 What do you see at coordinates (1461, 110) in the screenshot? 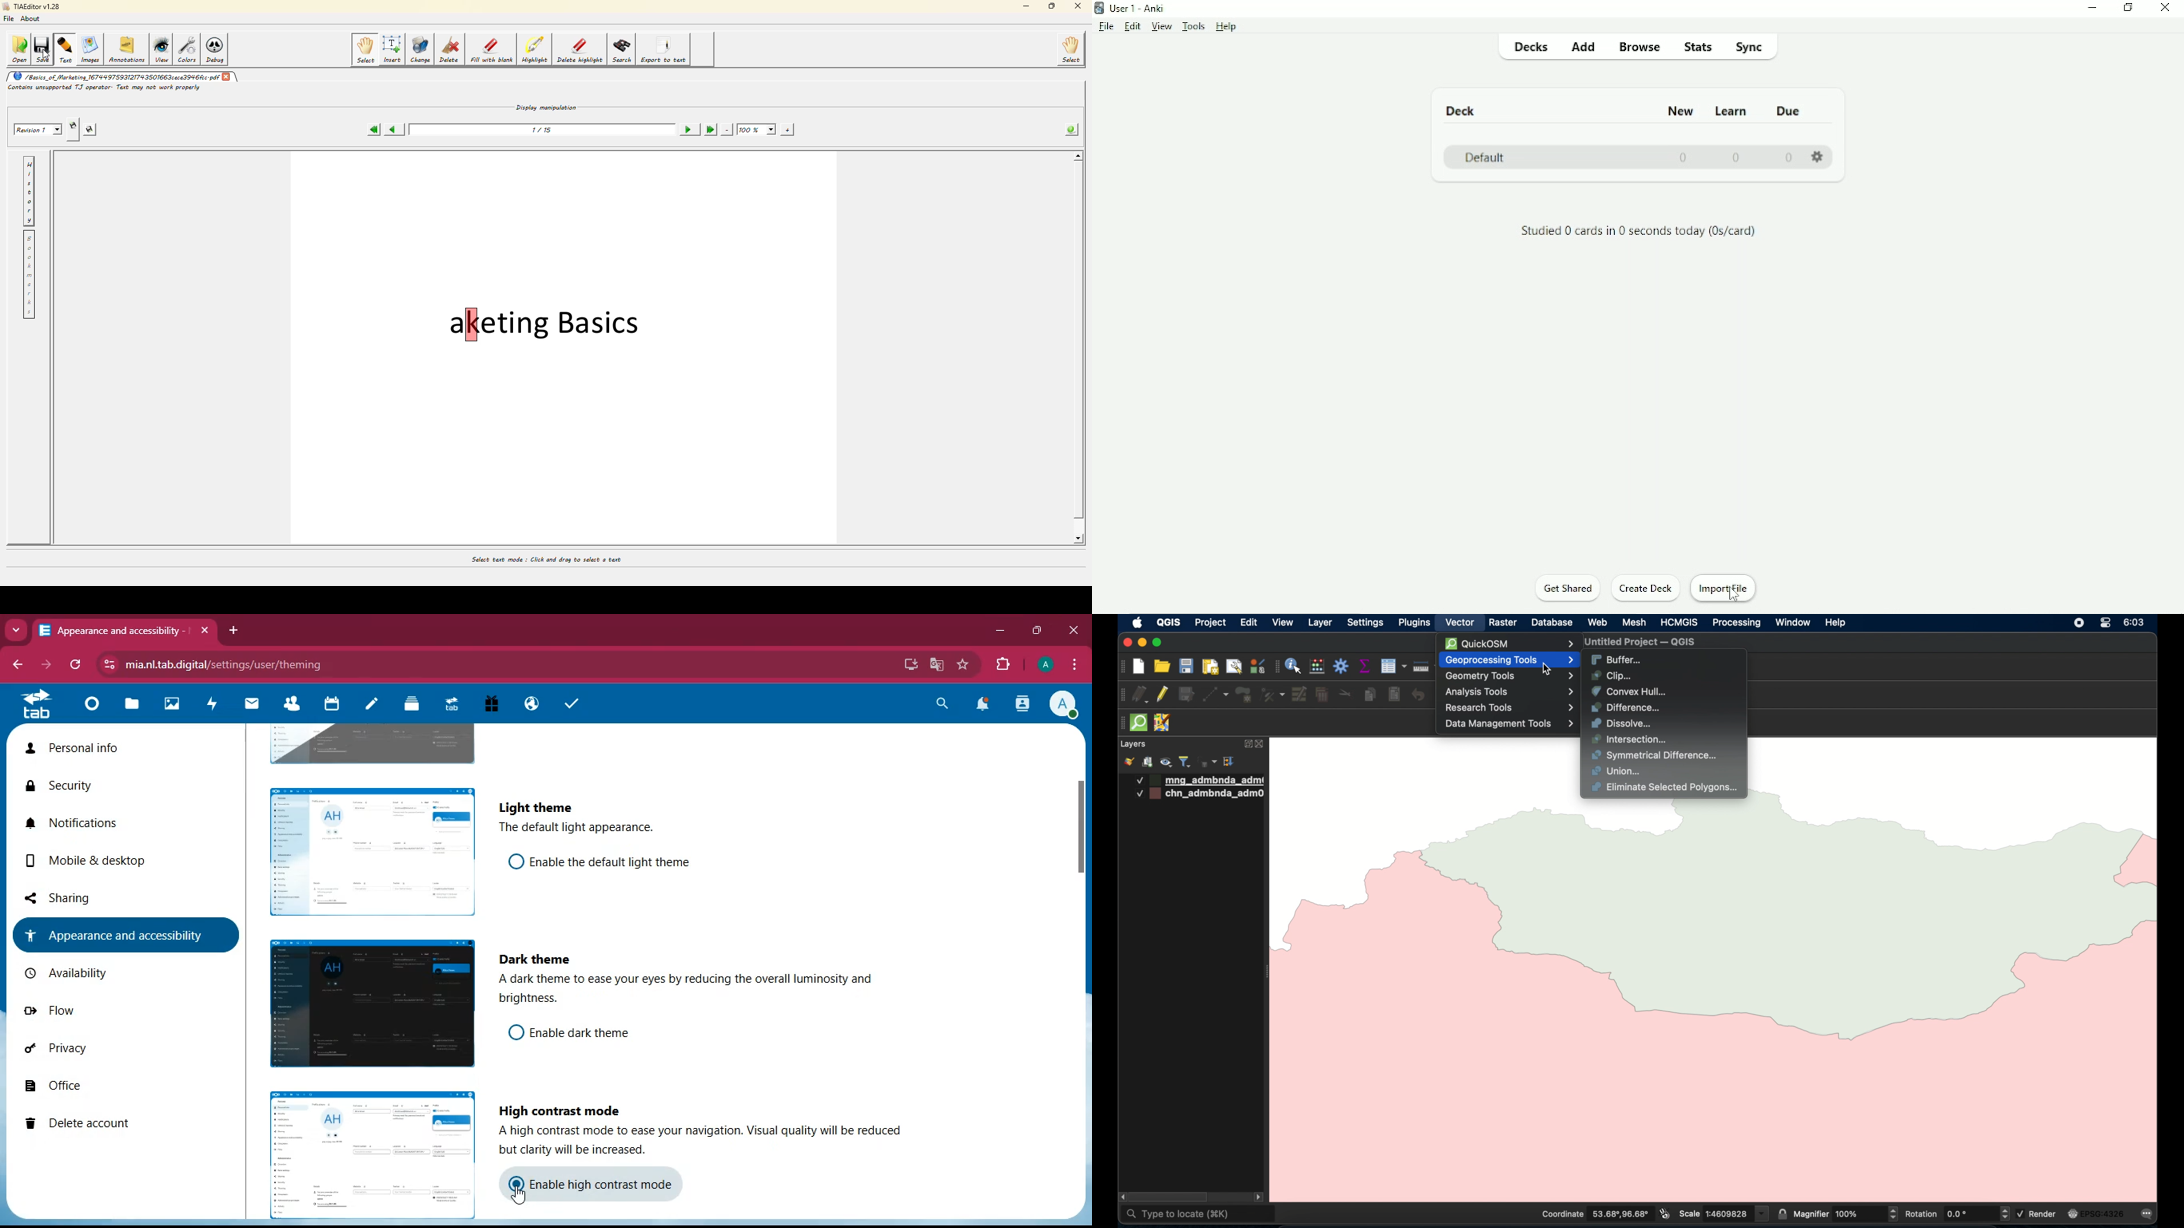
I see `Deck` at bounding box center [1461, 110].